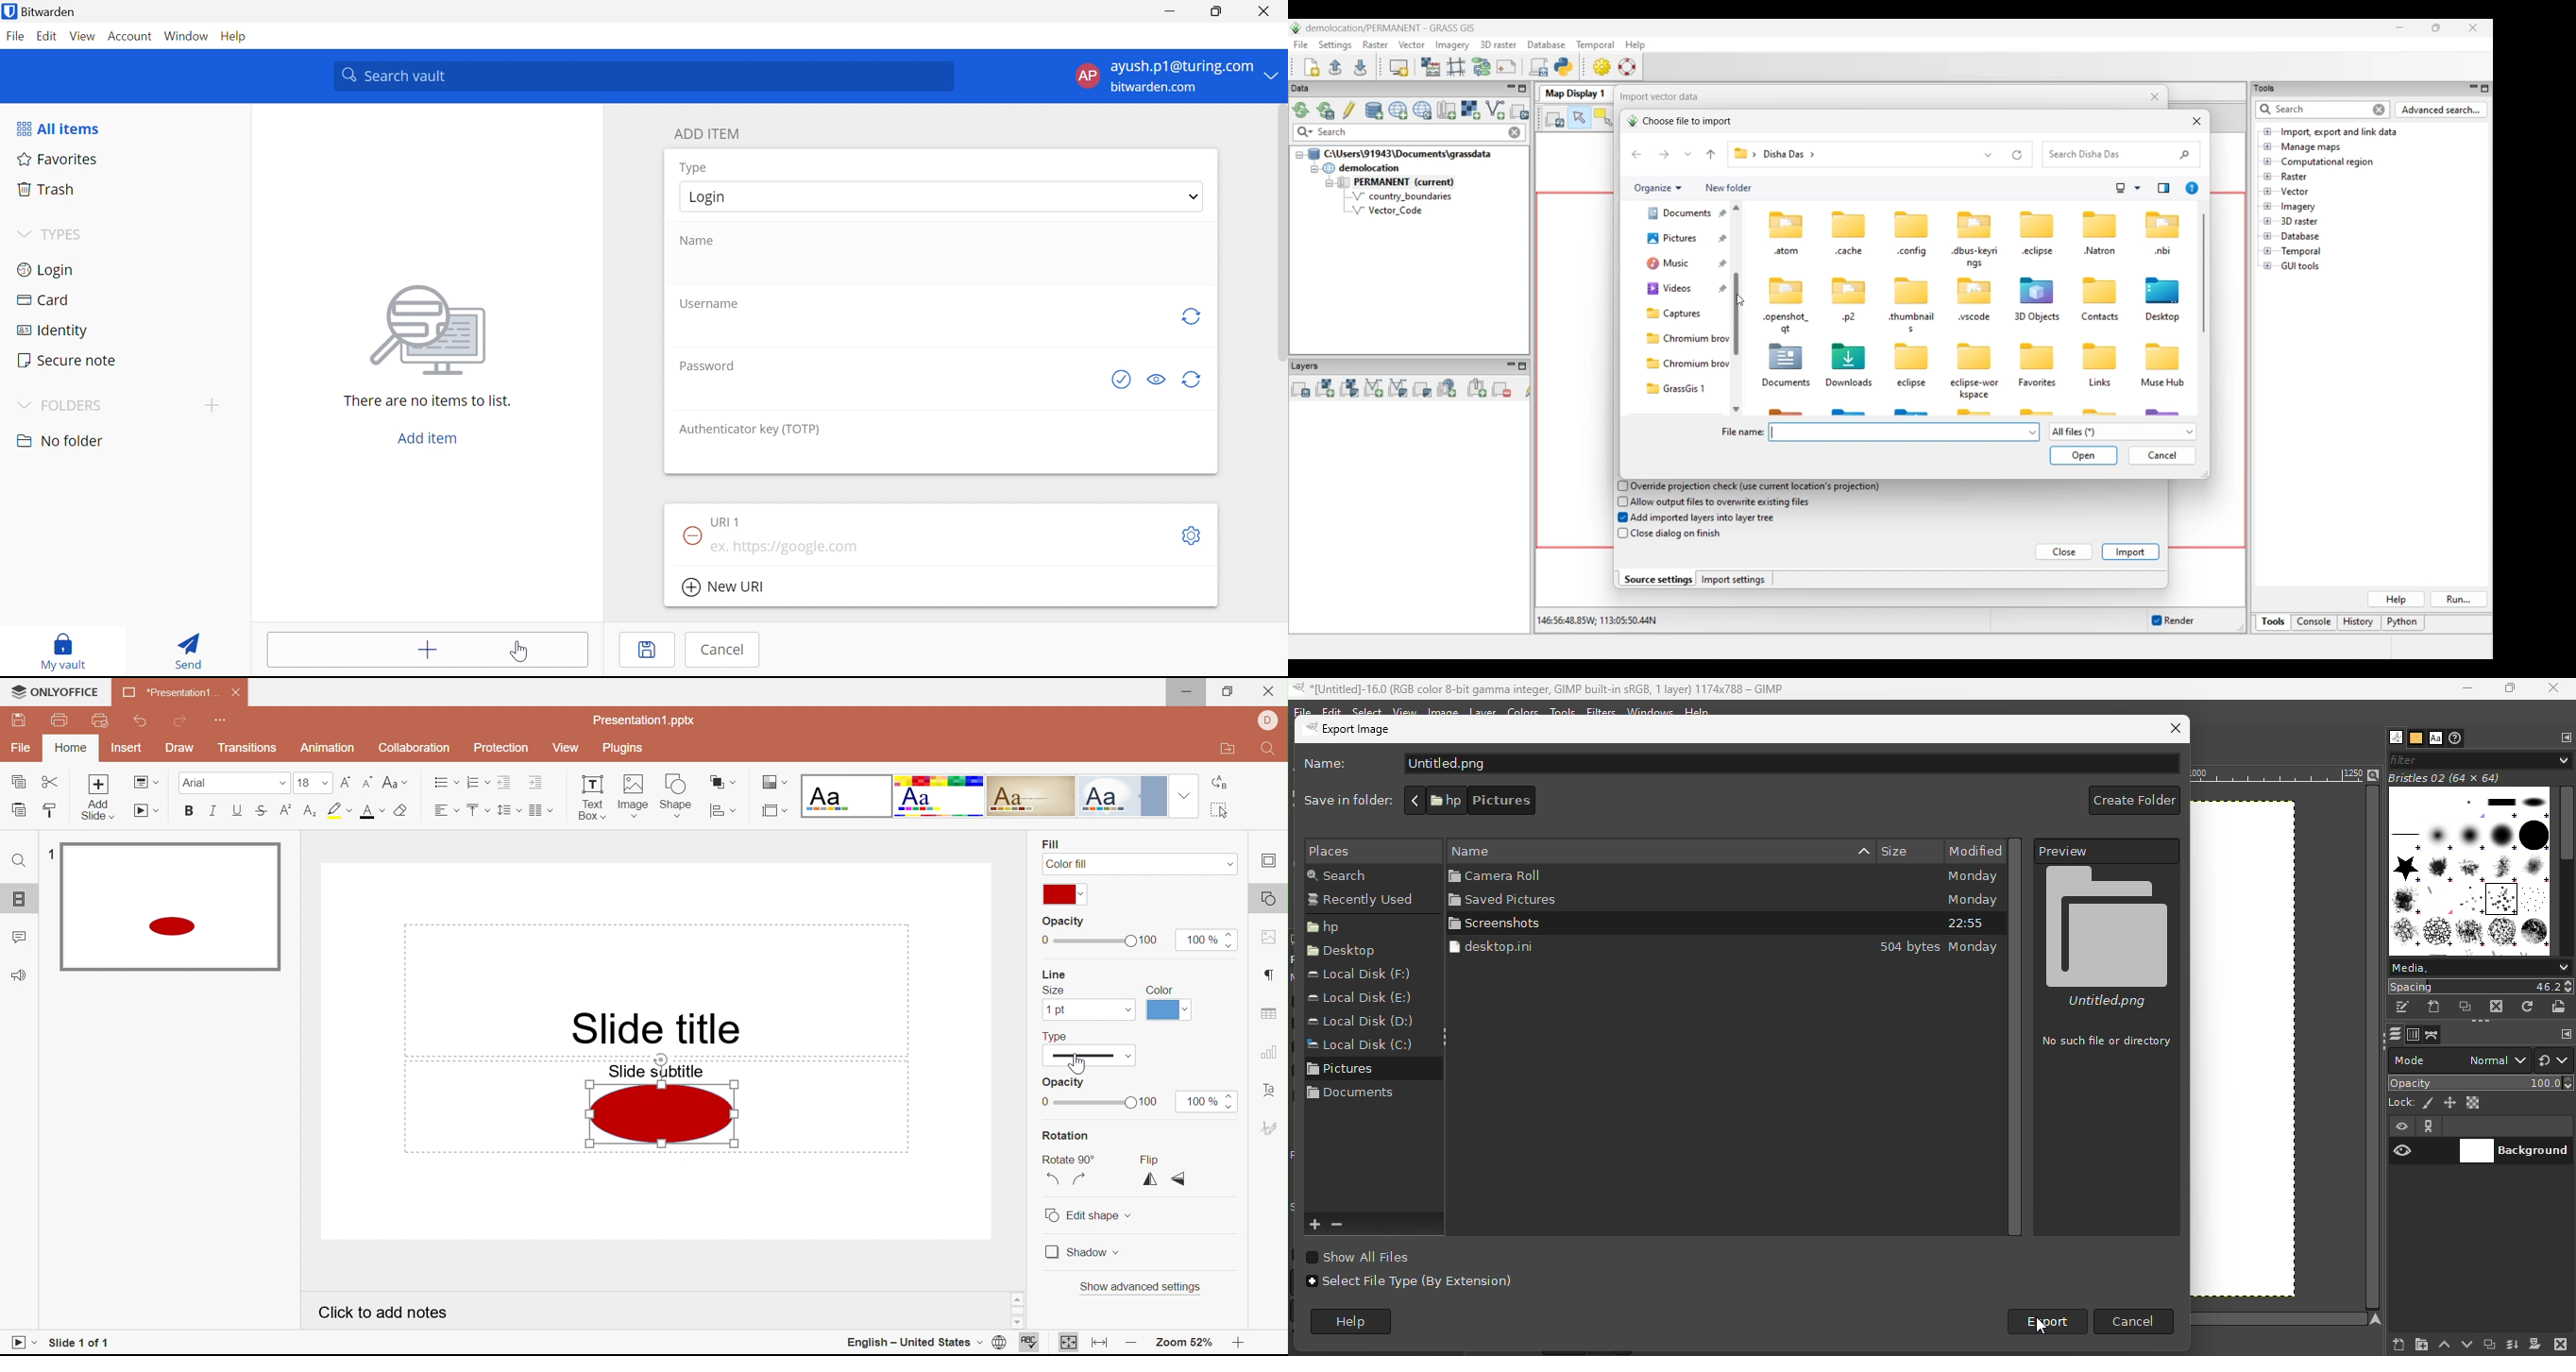 The width and height of the screenshot is (2576, 1372). What do you see at coordinates (1621, 900) in the screenshot?
I see `Saved pictures folder` at bounding box center [1621, 900].